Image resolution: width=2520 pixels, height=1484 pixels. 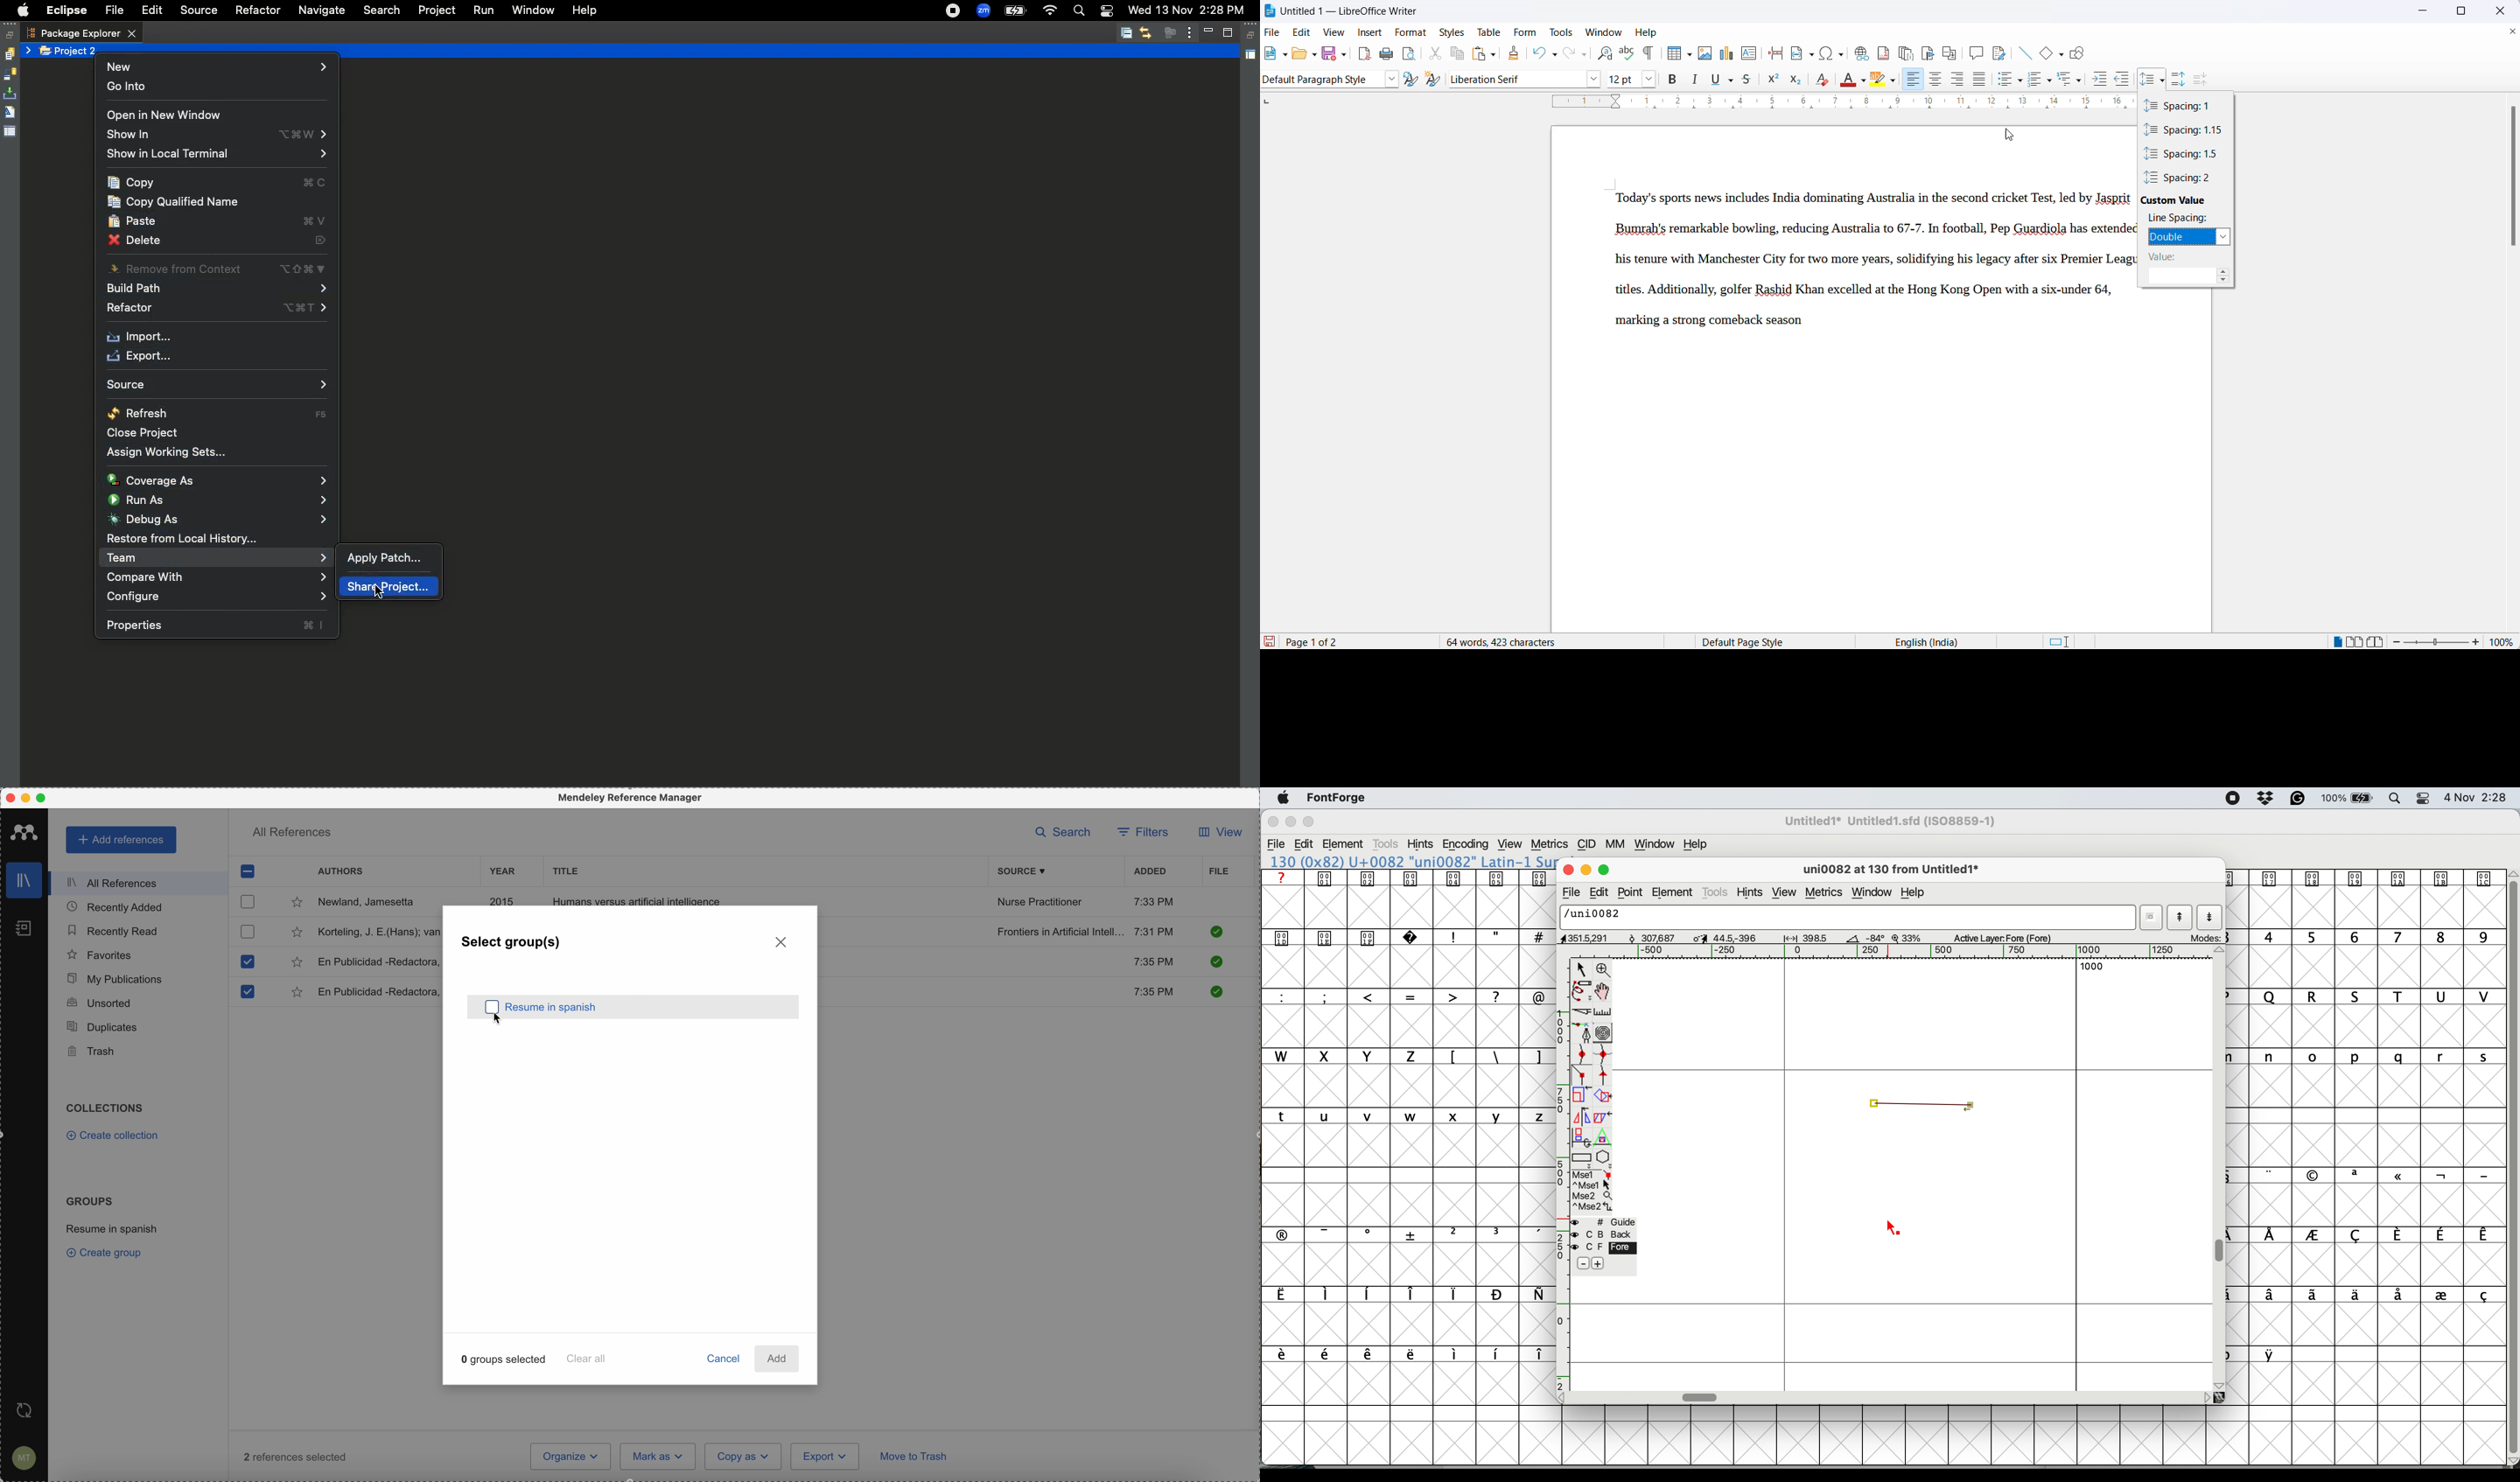 I want to click on copy, so click(x=1458, y=54).